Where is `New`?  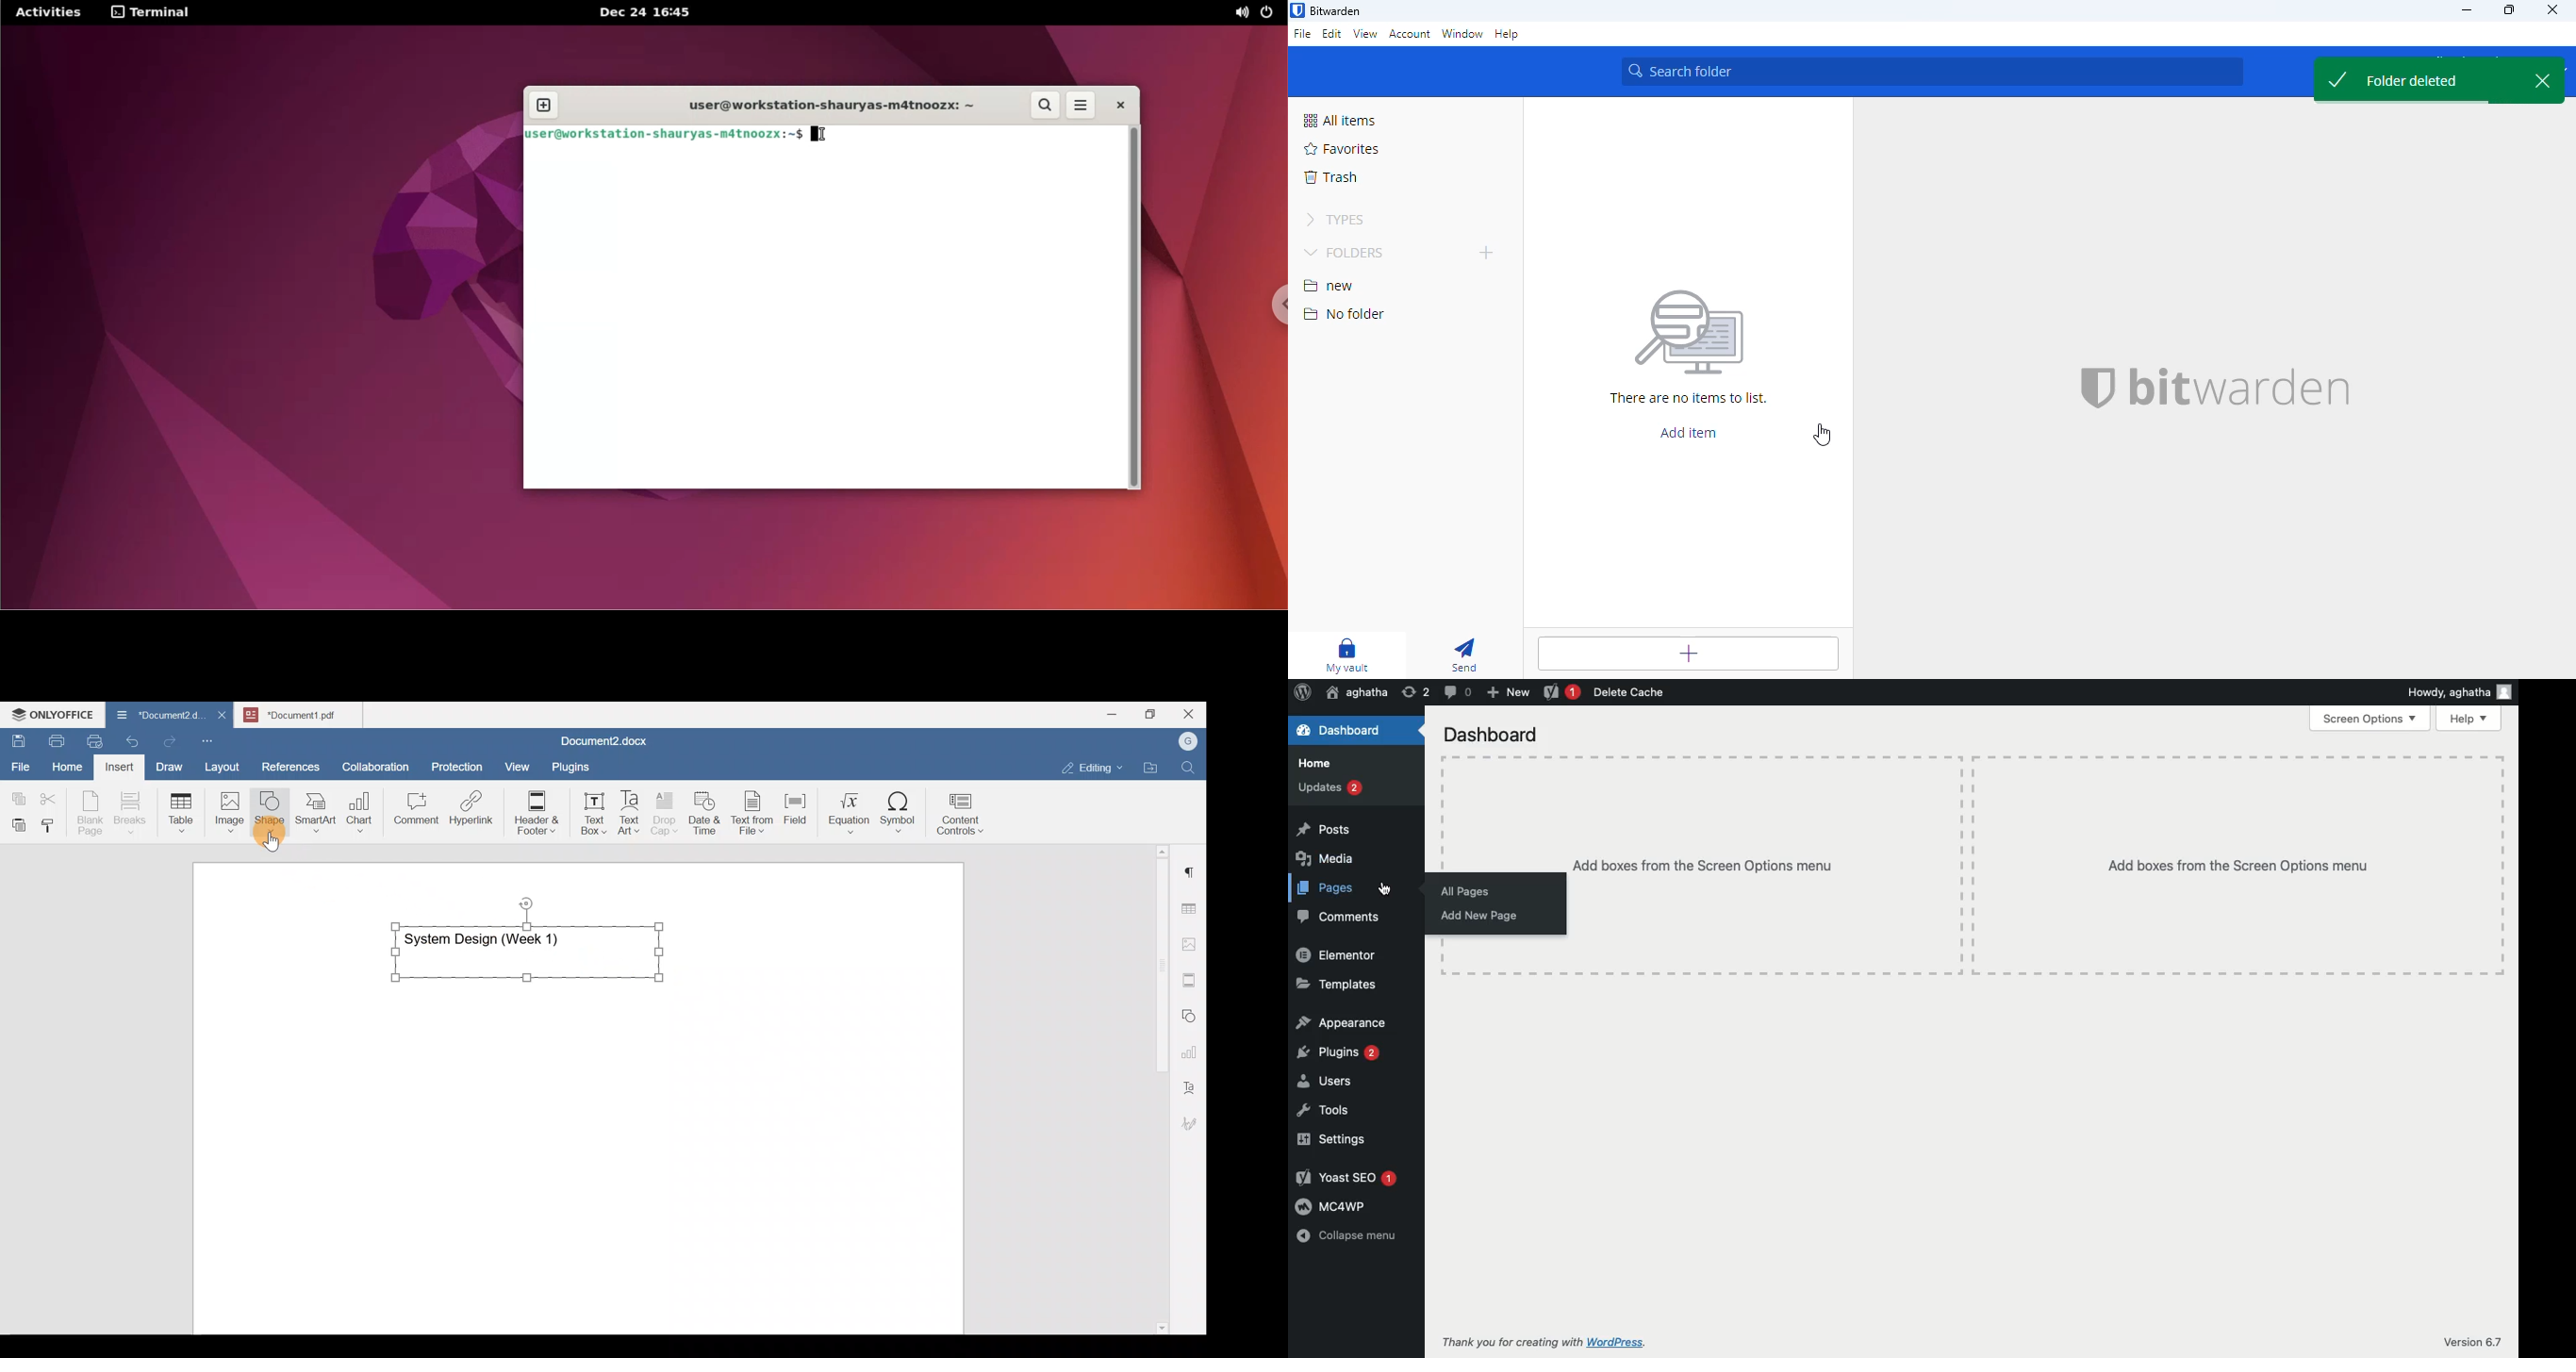
New is located at coordinates (1509, 690).